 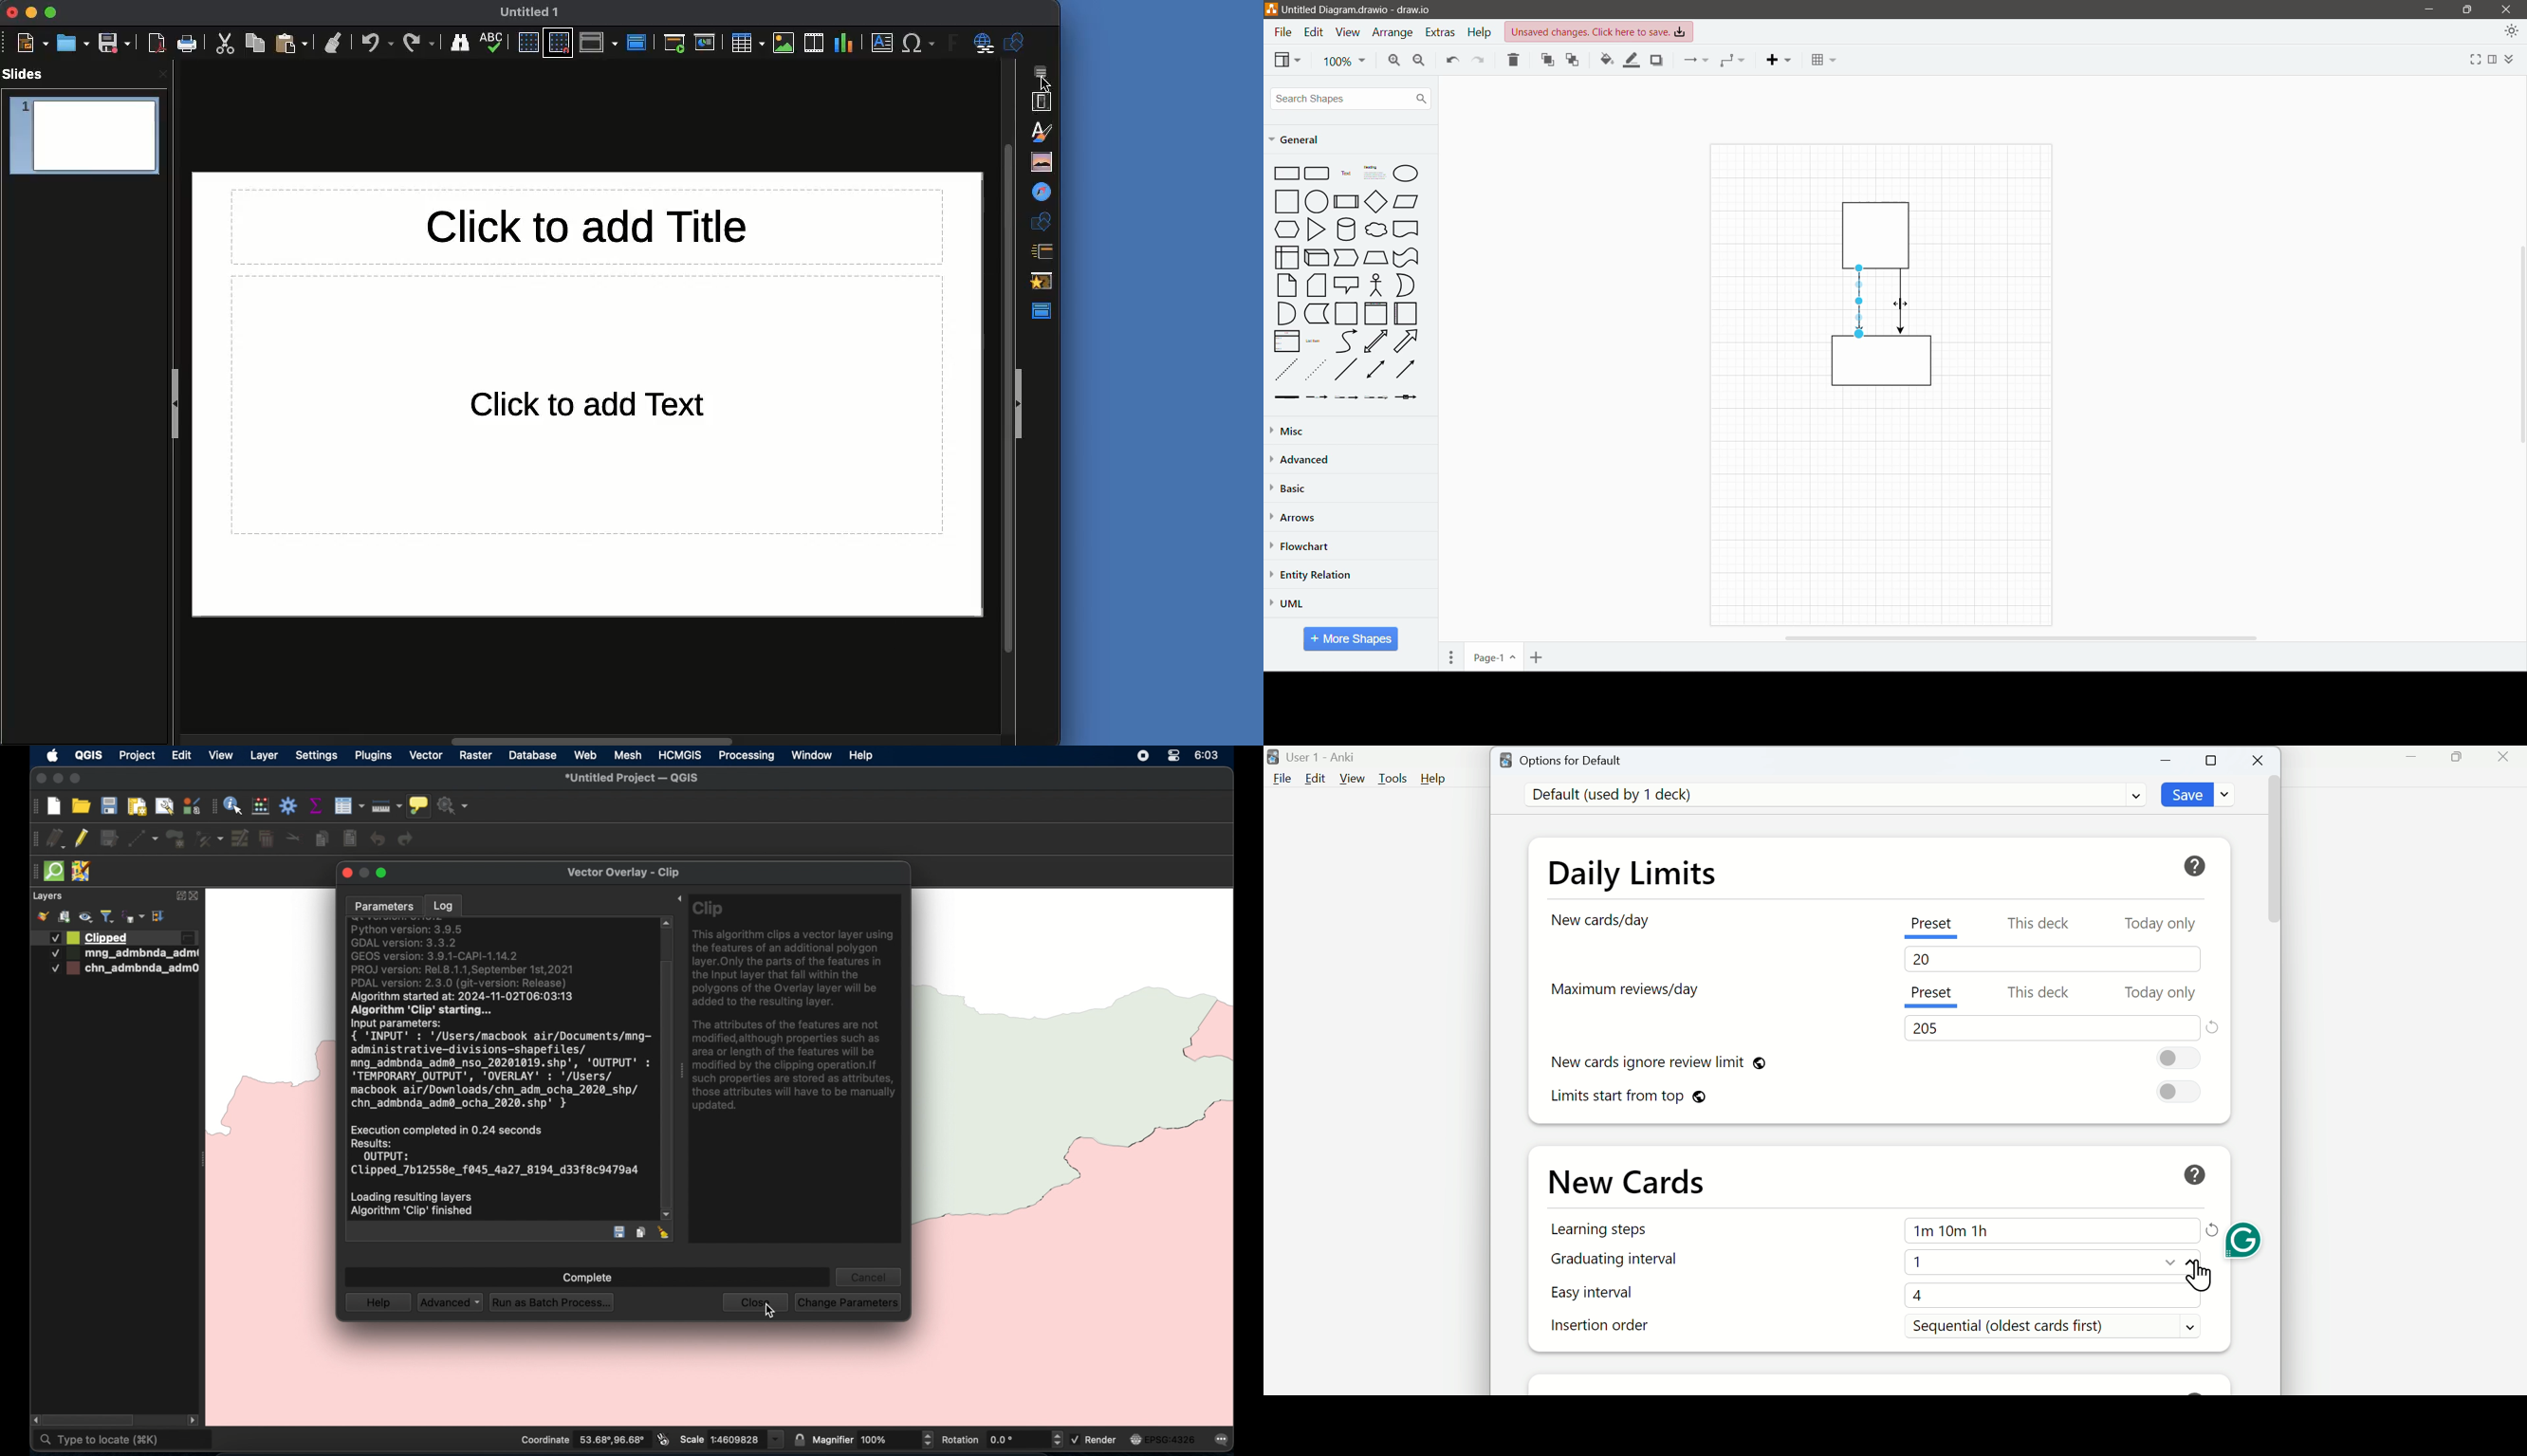 What do you see at coordinates (157, 44) in the screenshot?
I see `Export as PDF` at bounding box center [157, 44].